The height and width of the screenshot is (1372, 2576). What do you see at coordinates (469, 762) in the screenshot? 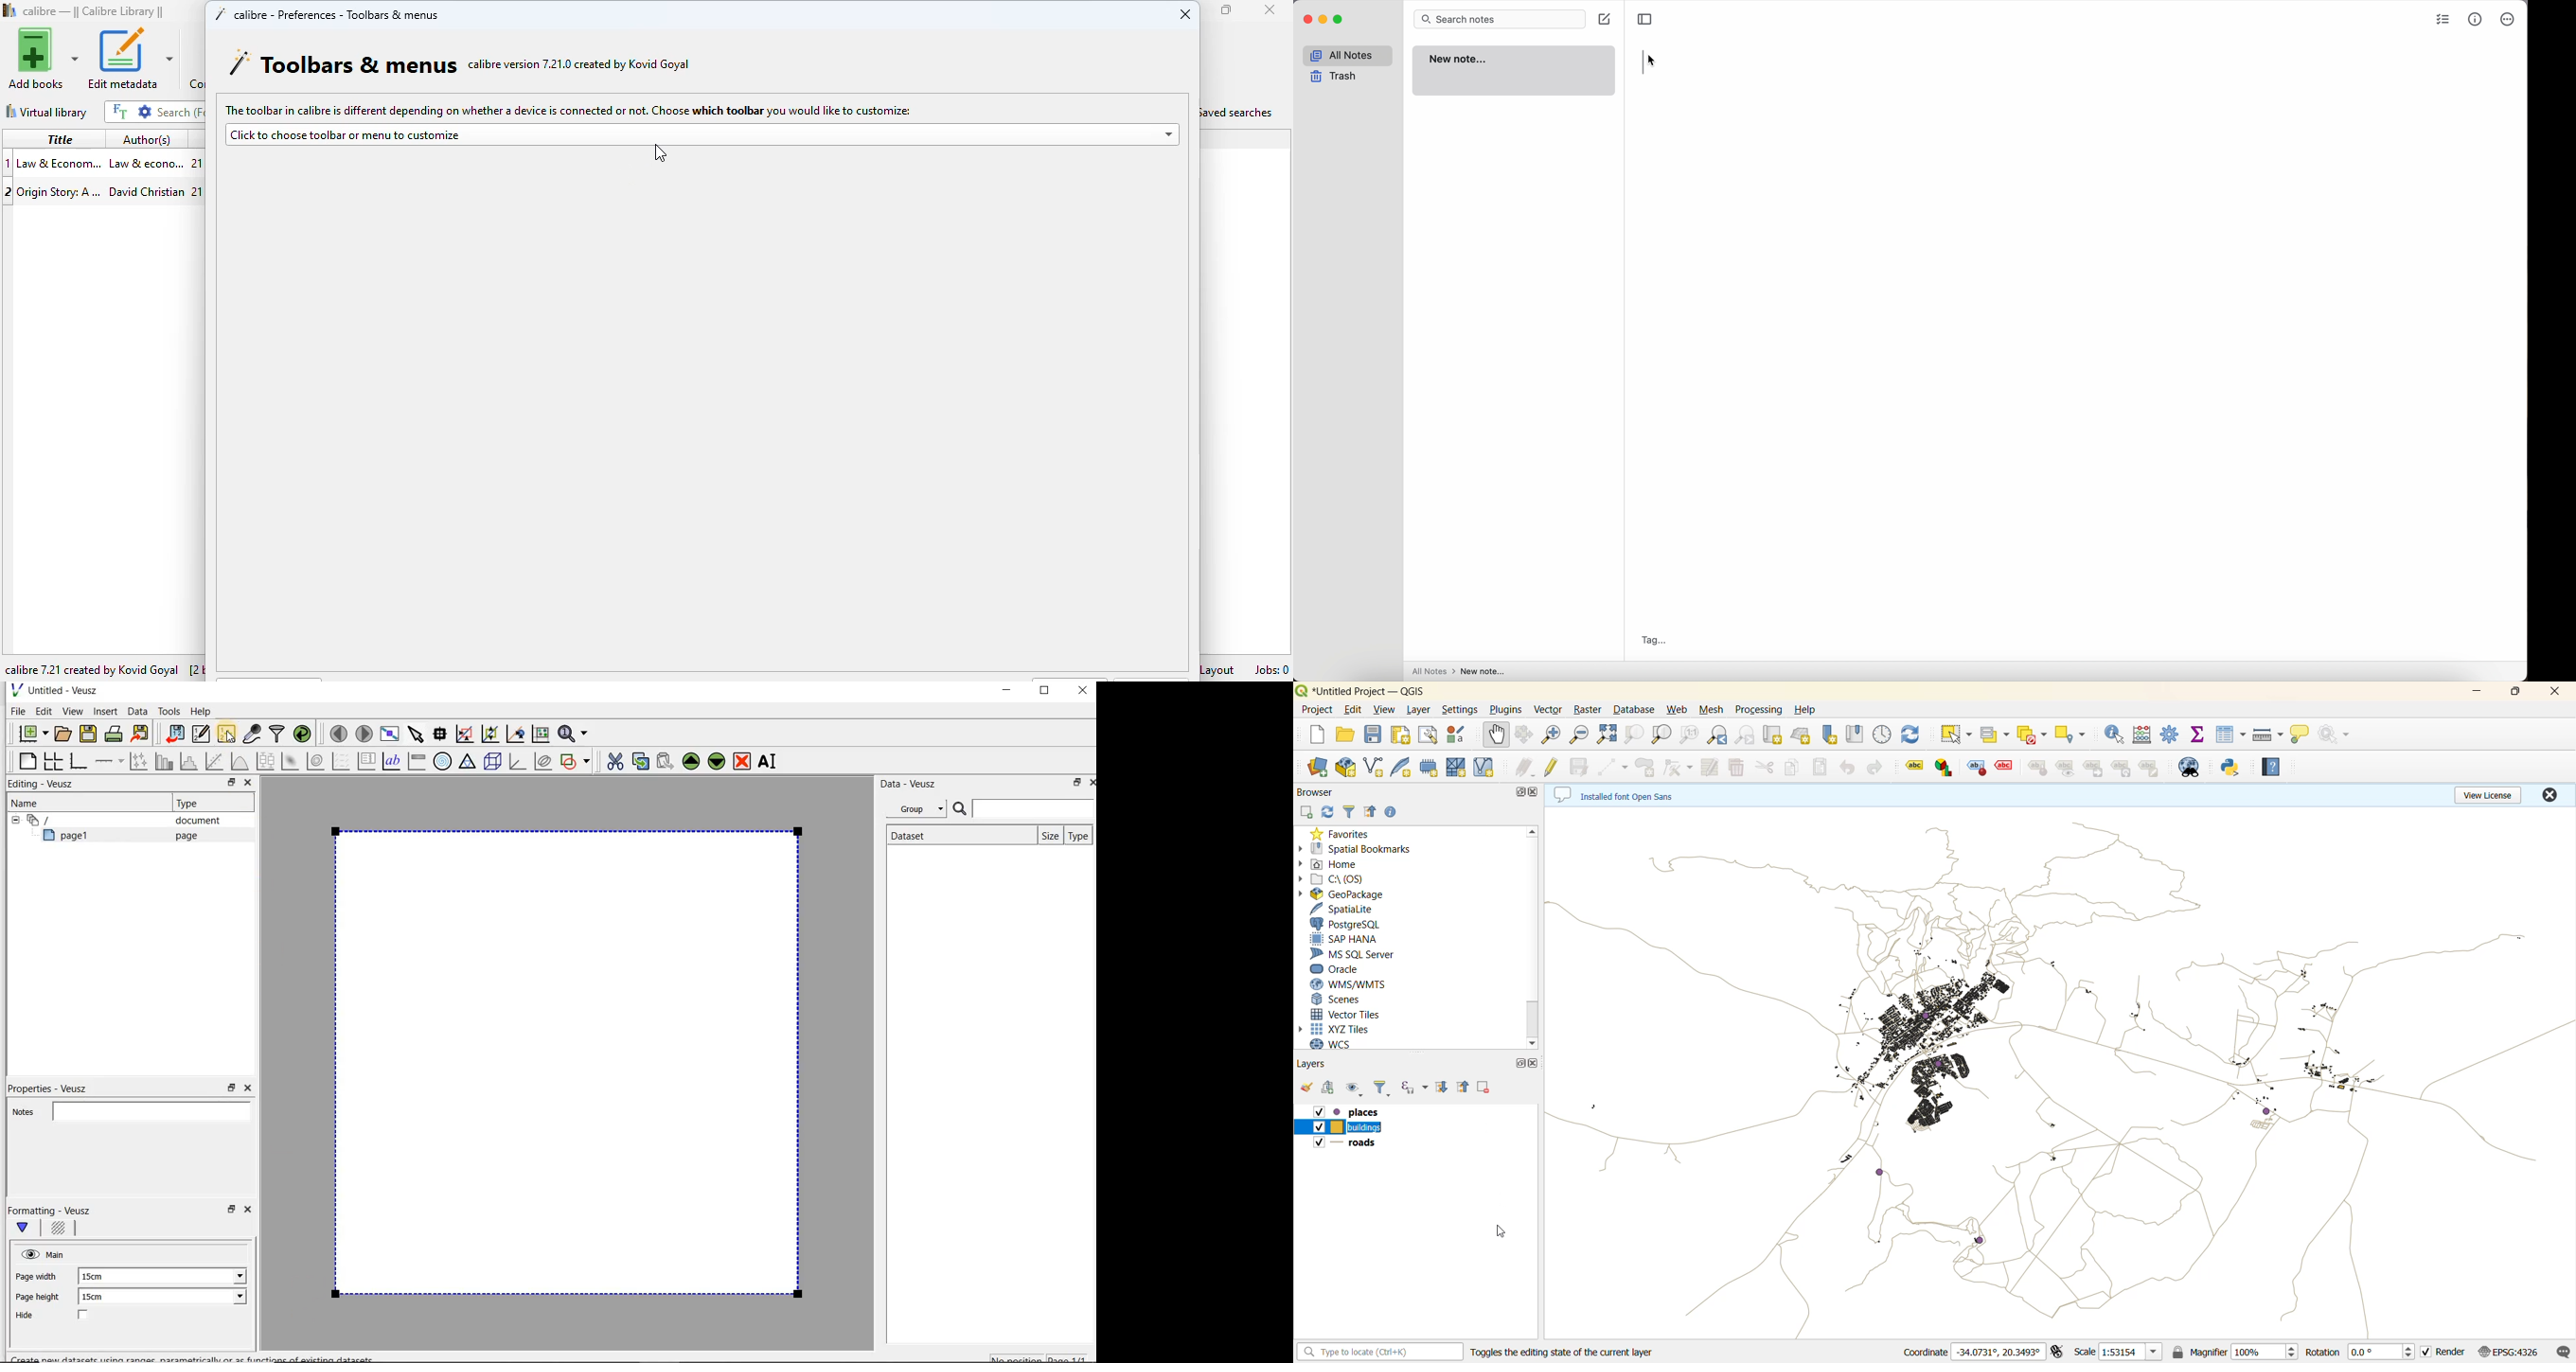
I see `ternary graph` at bounding box center [469, 762].